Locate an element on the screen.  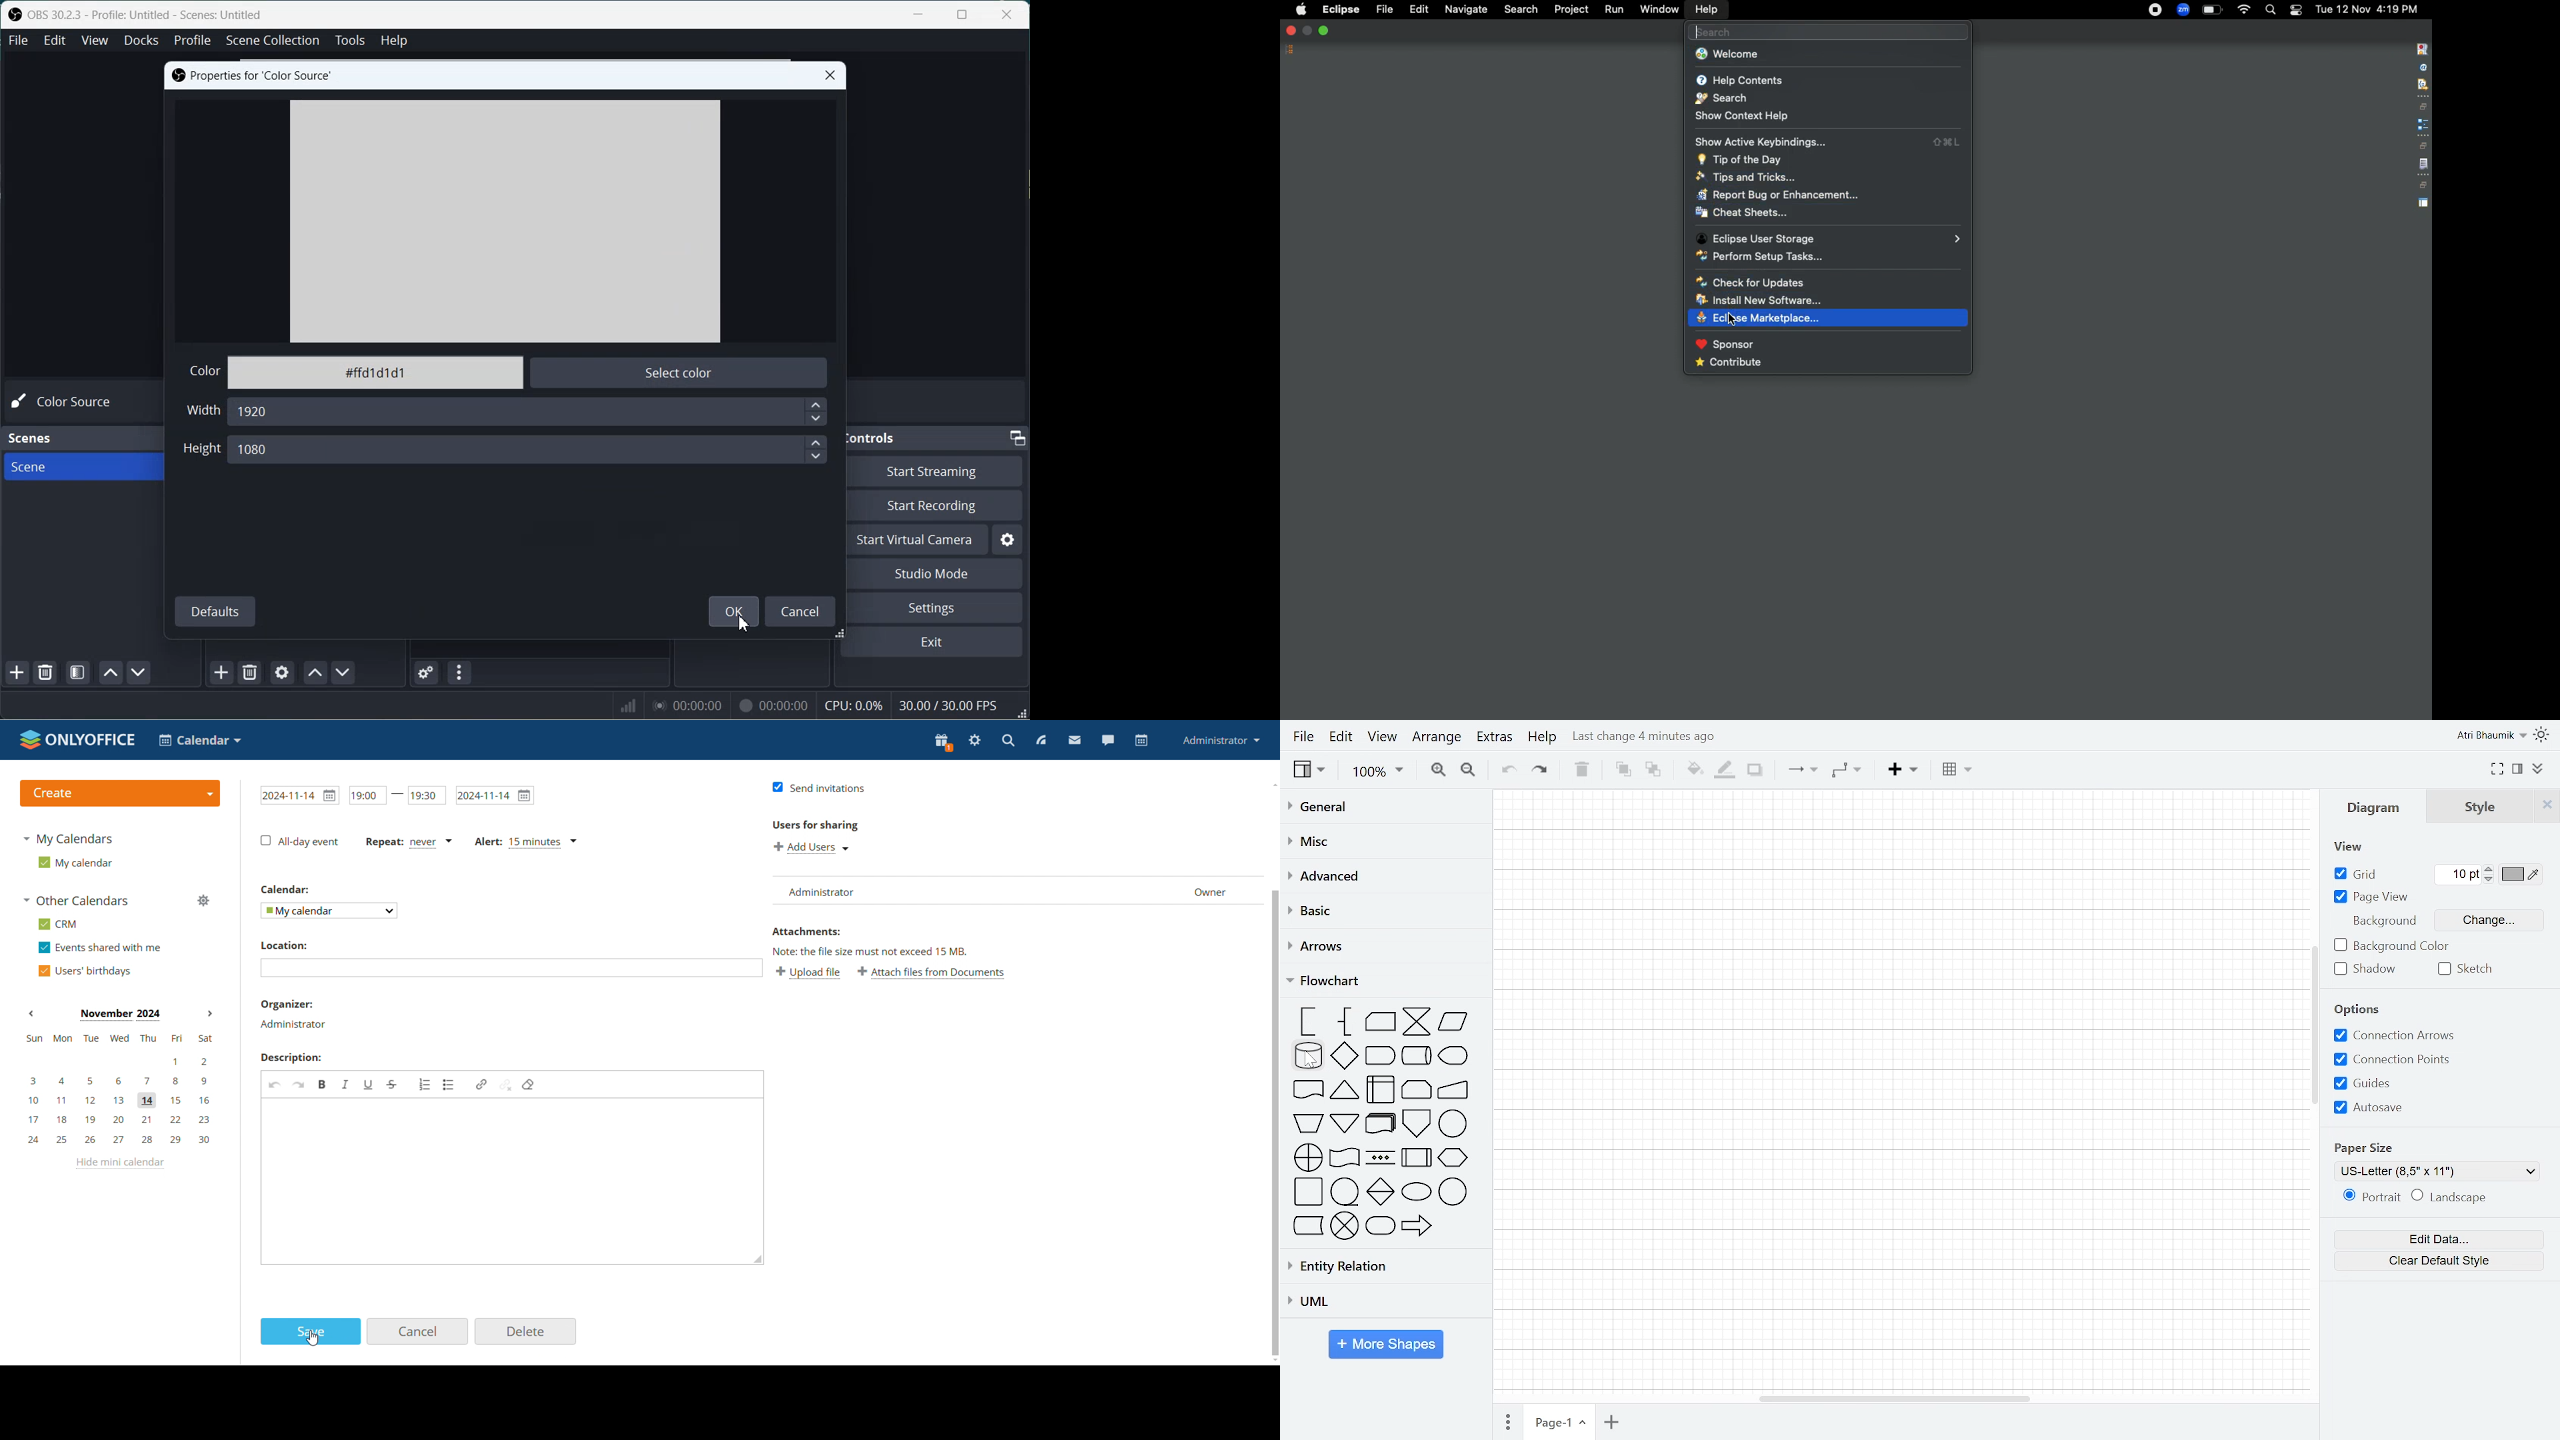
Add Source is located at coordinates (222, 672).